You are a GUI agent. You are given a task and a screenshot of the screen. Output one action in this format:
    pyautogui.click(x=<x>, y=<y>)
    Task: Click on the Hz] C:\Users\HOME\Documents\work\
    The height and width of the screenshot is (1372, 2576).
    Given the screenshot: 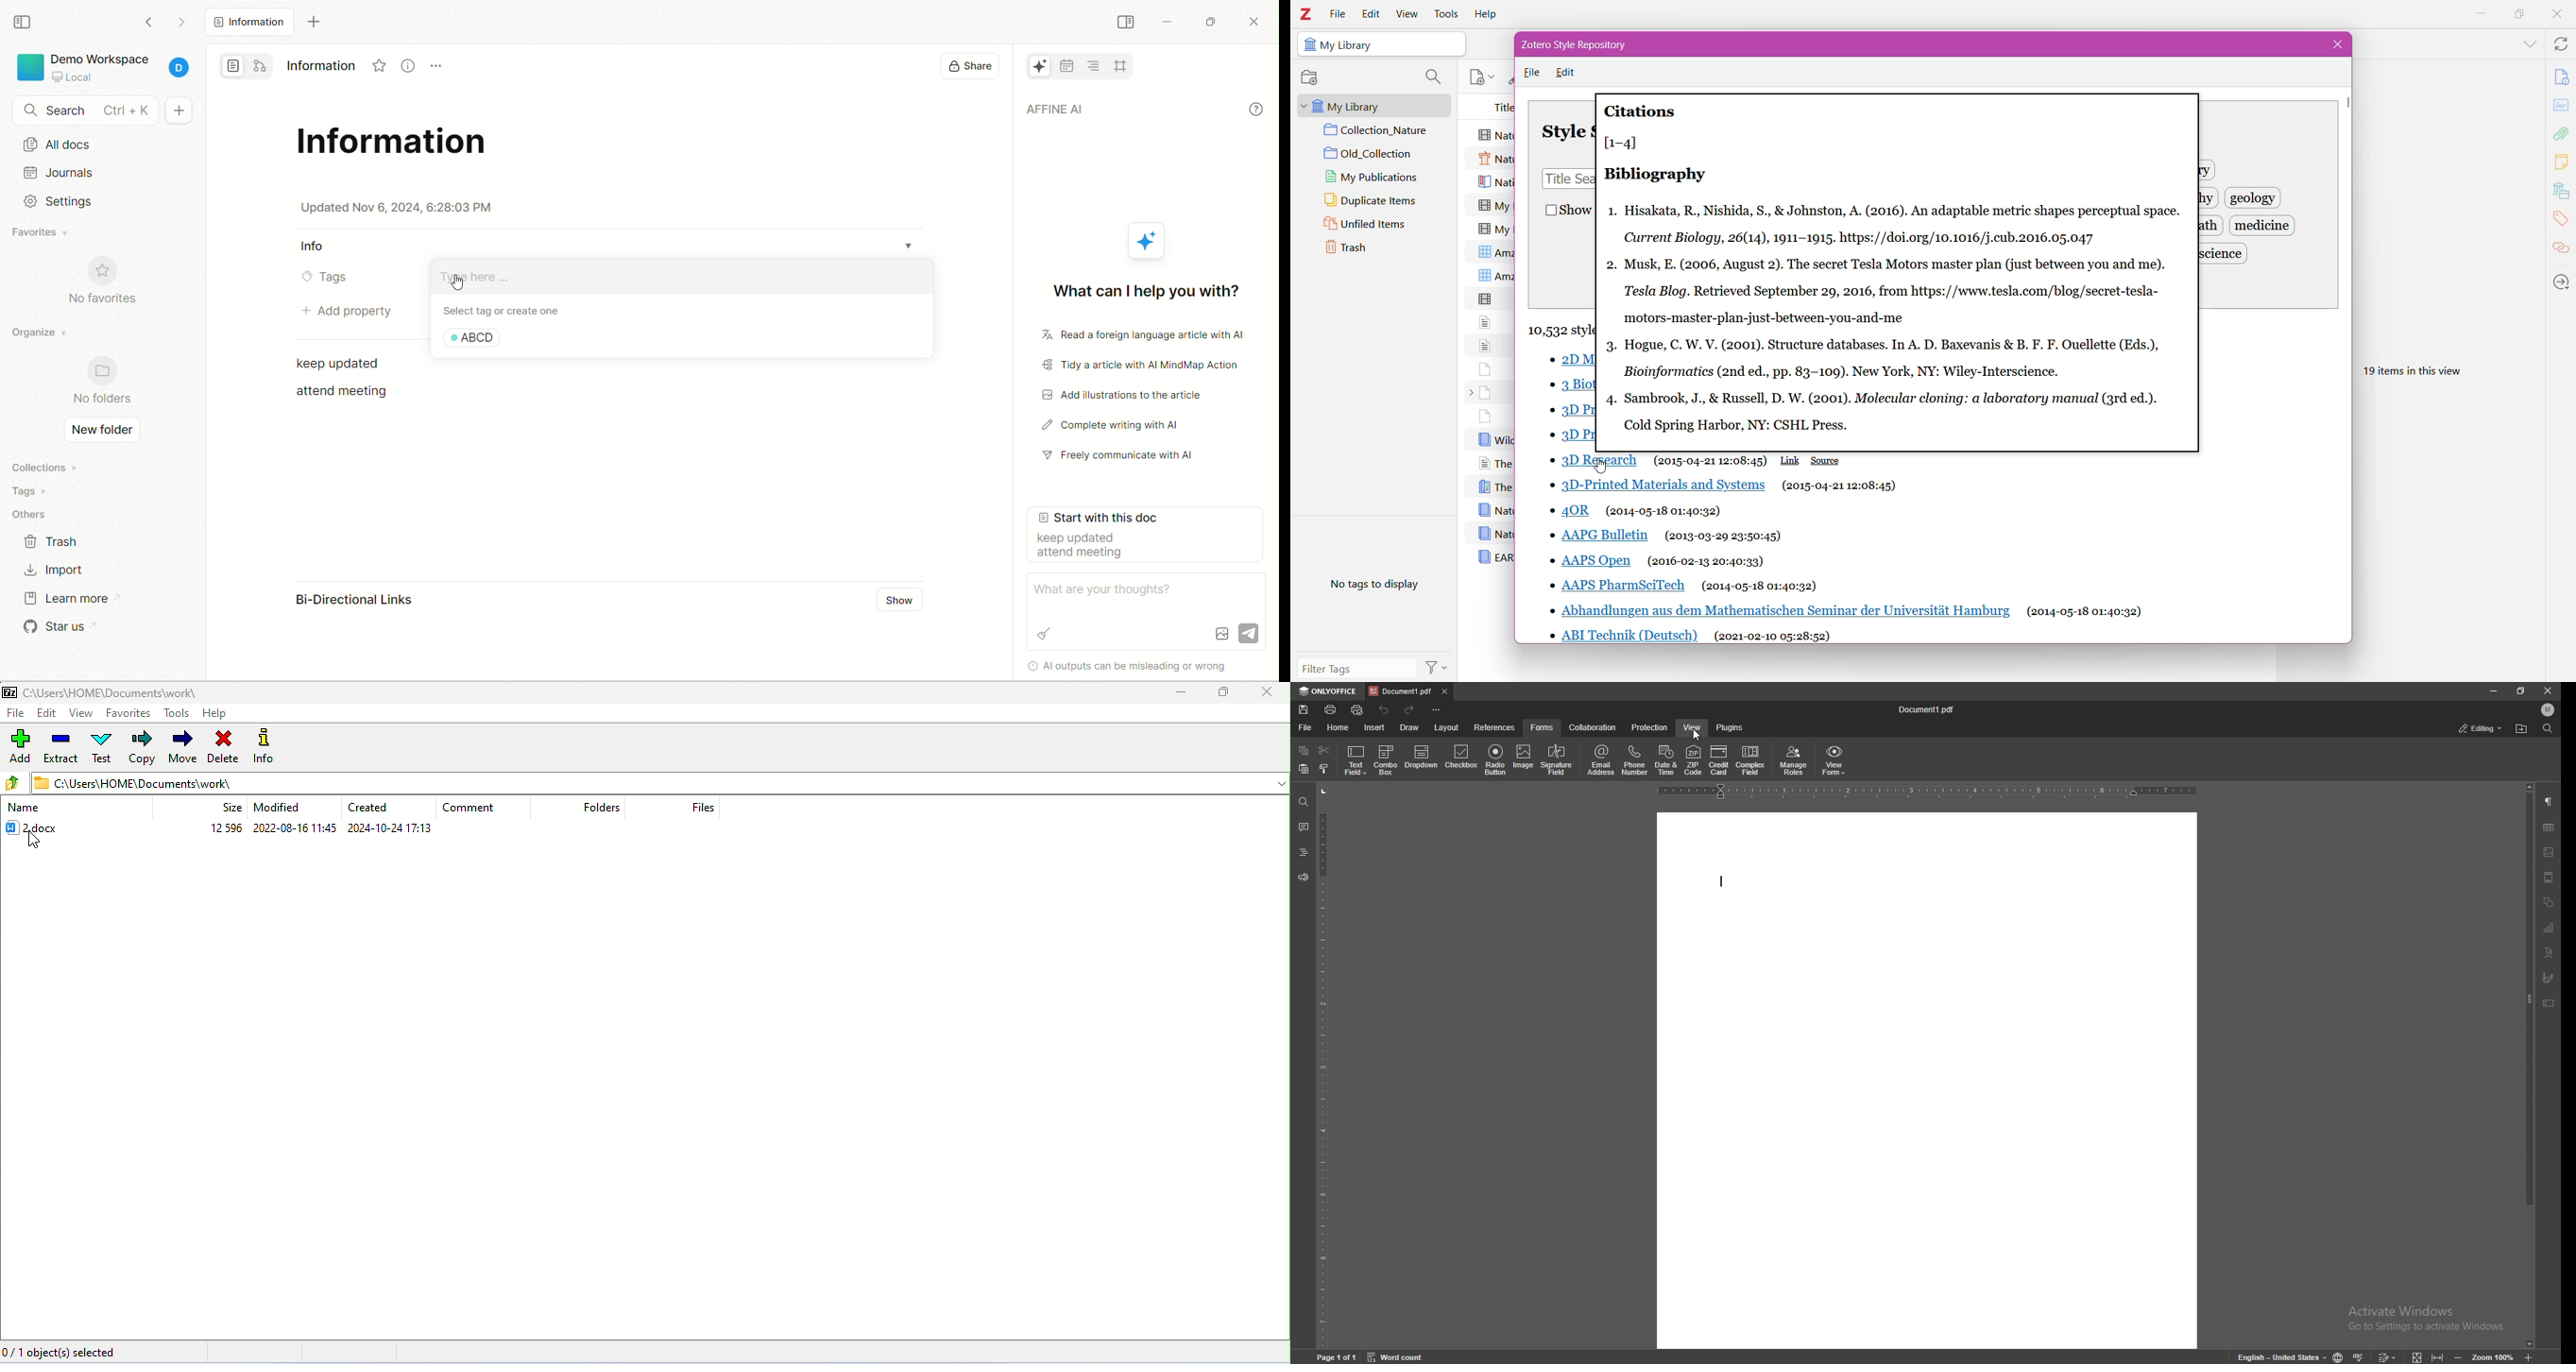 What is the action you would take?
    pyautogui.click(x=131, y=782)
    